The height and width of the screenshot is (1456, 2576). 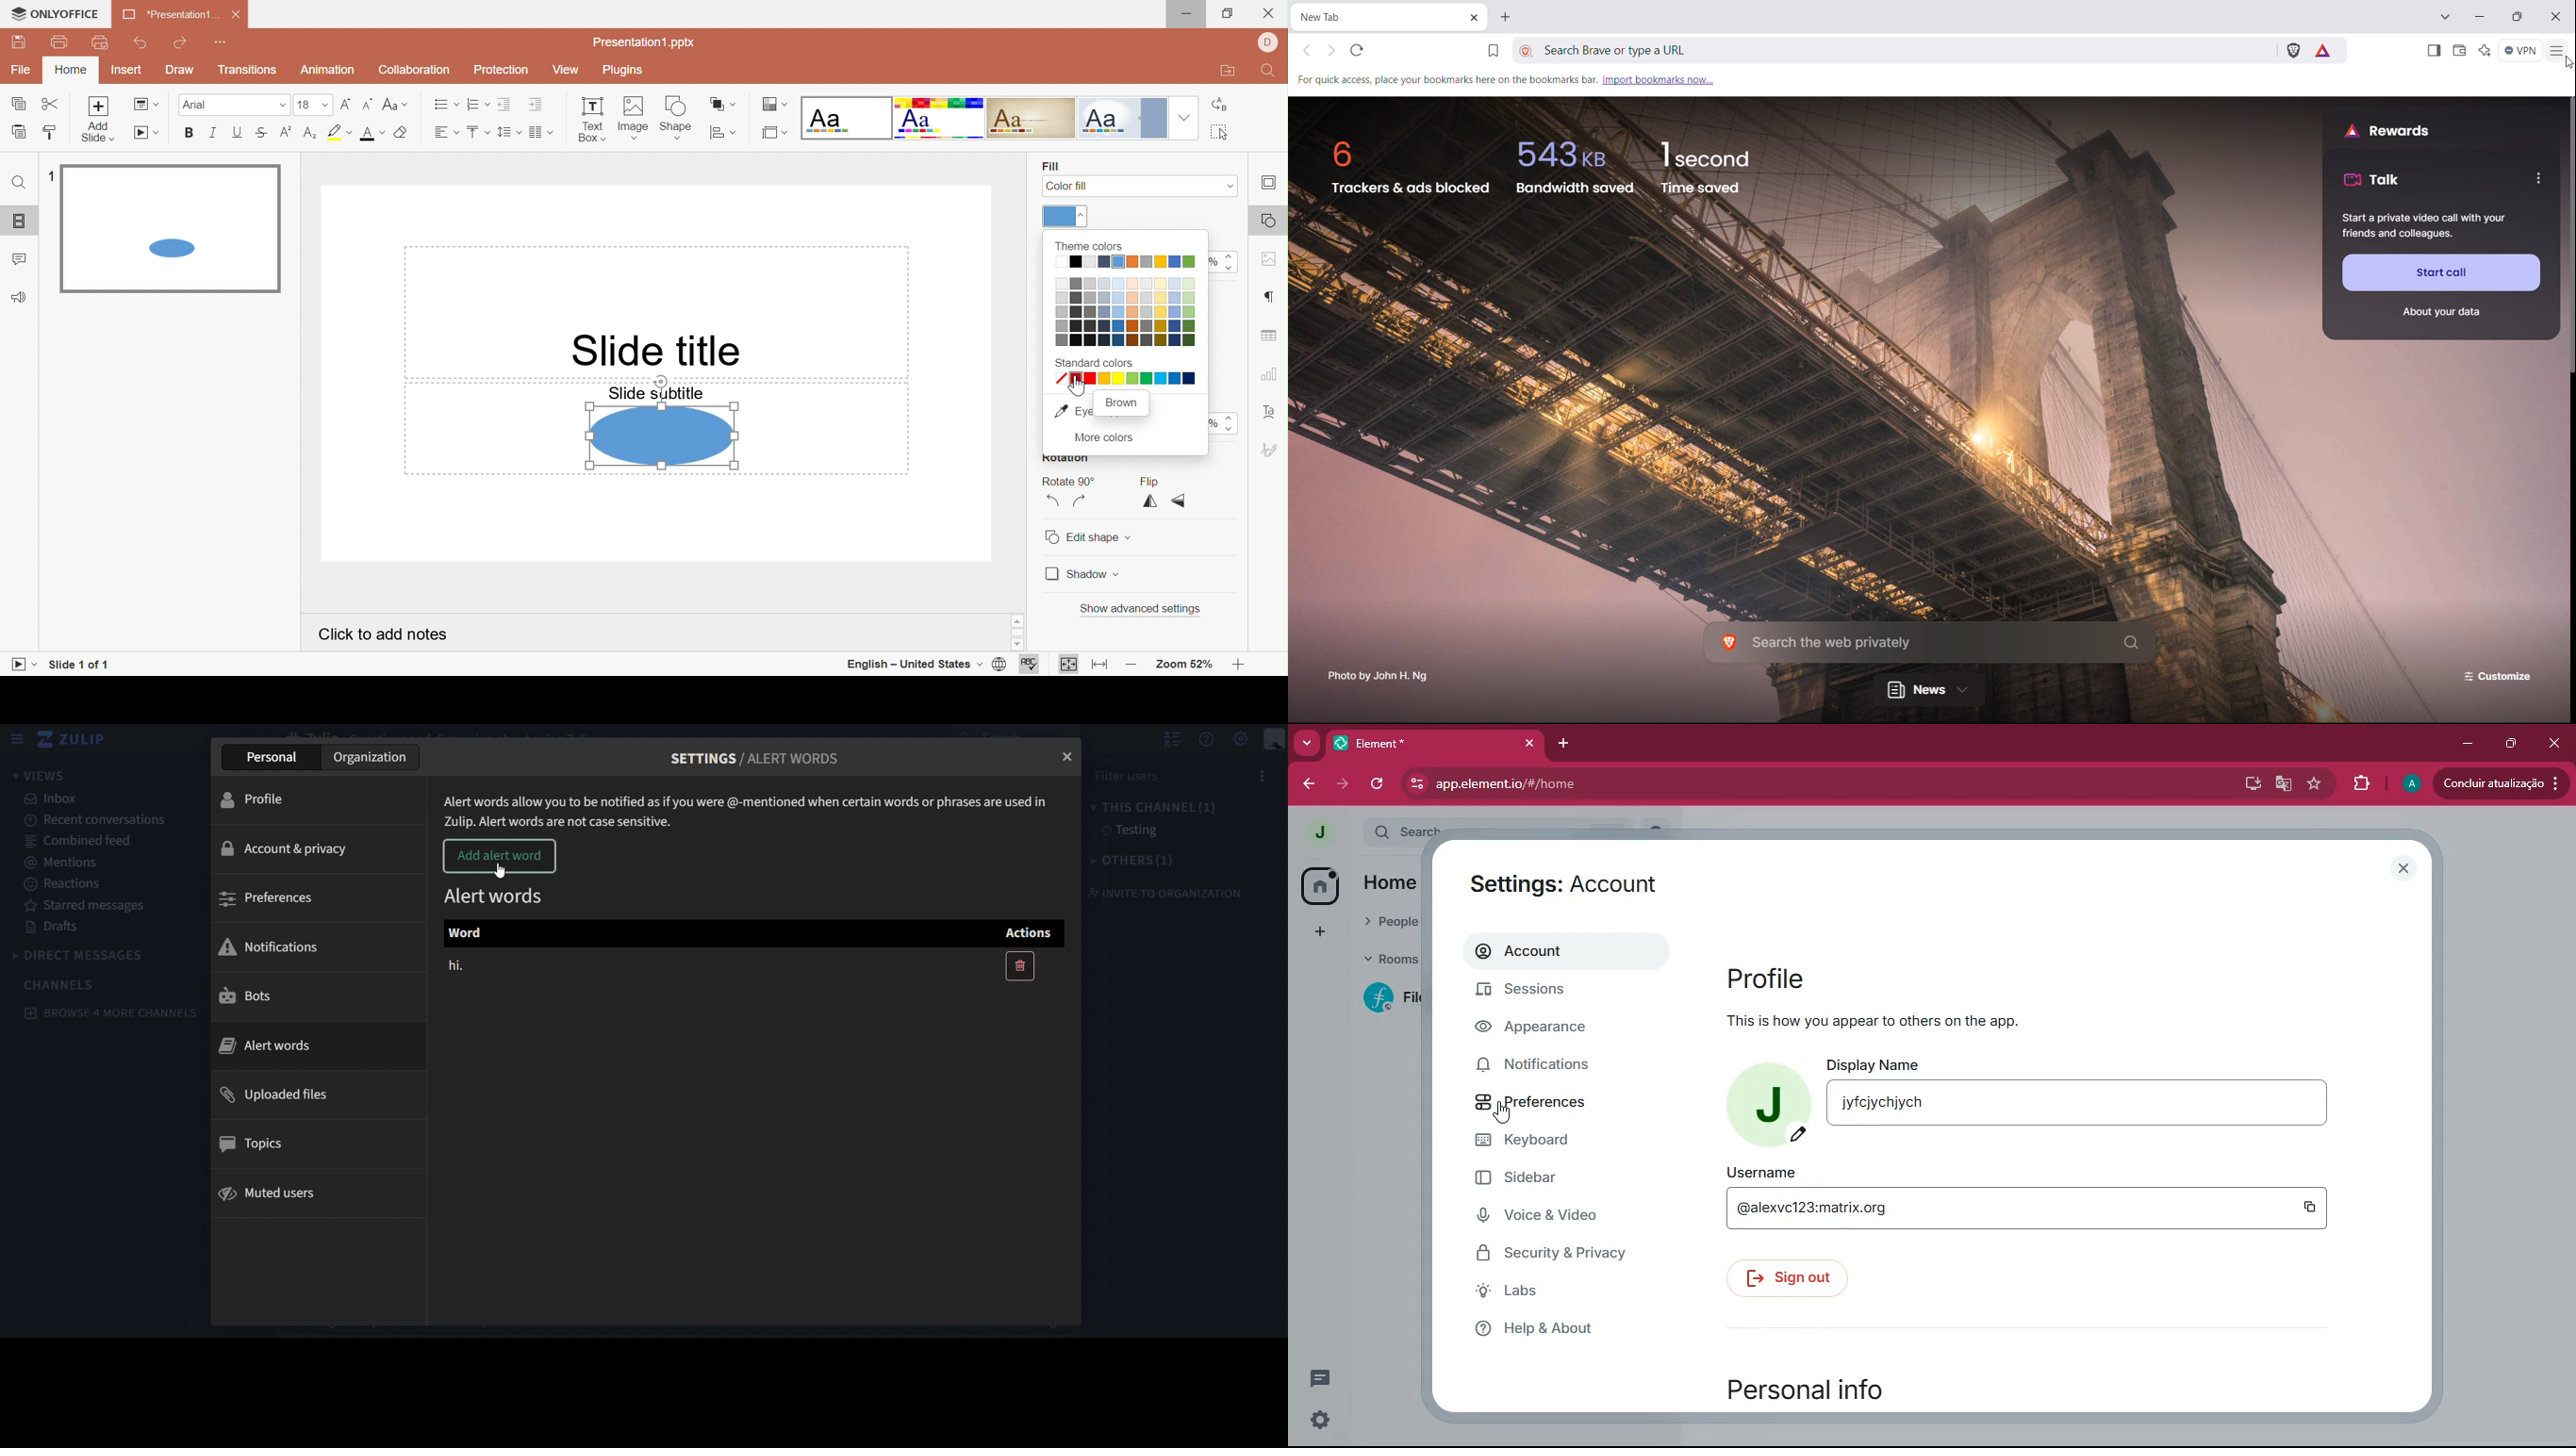 What do you see at coordinates (503, 857) in the screenshot?
I see `add alert word` at bounding box center [503, 857].